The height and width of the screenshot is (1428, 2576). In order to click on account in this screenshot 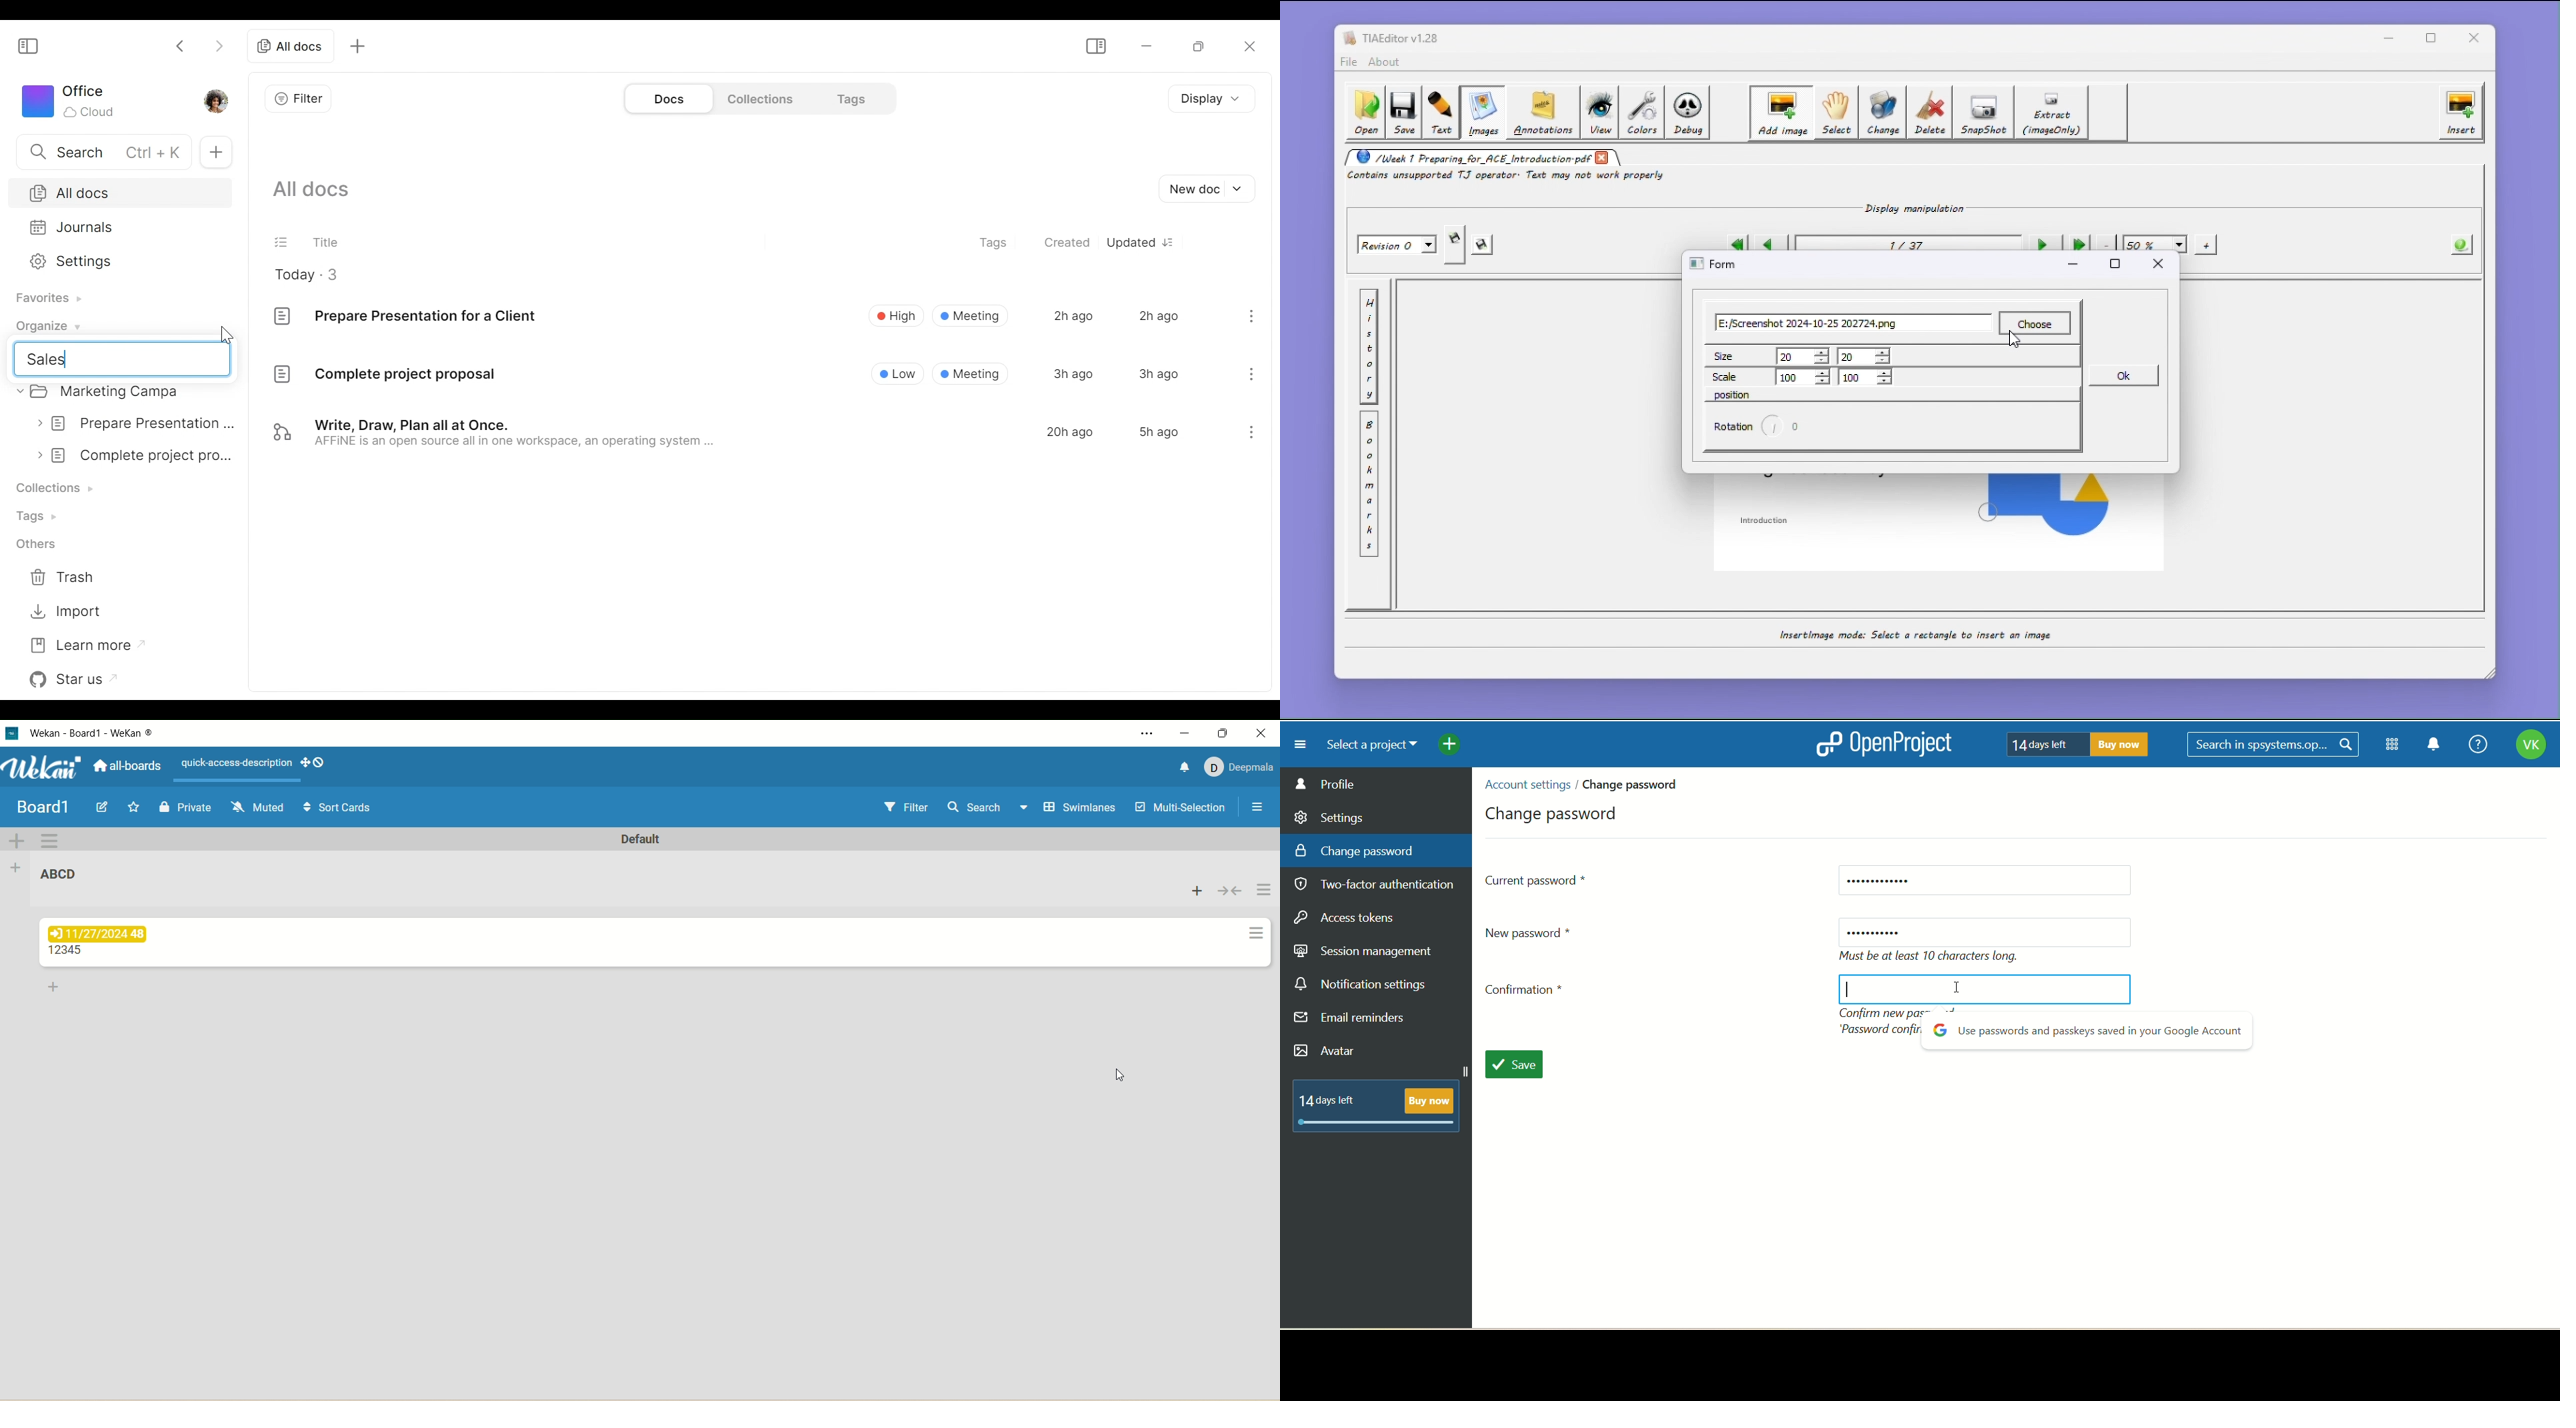, I will do `click(1241, 769)`.